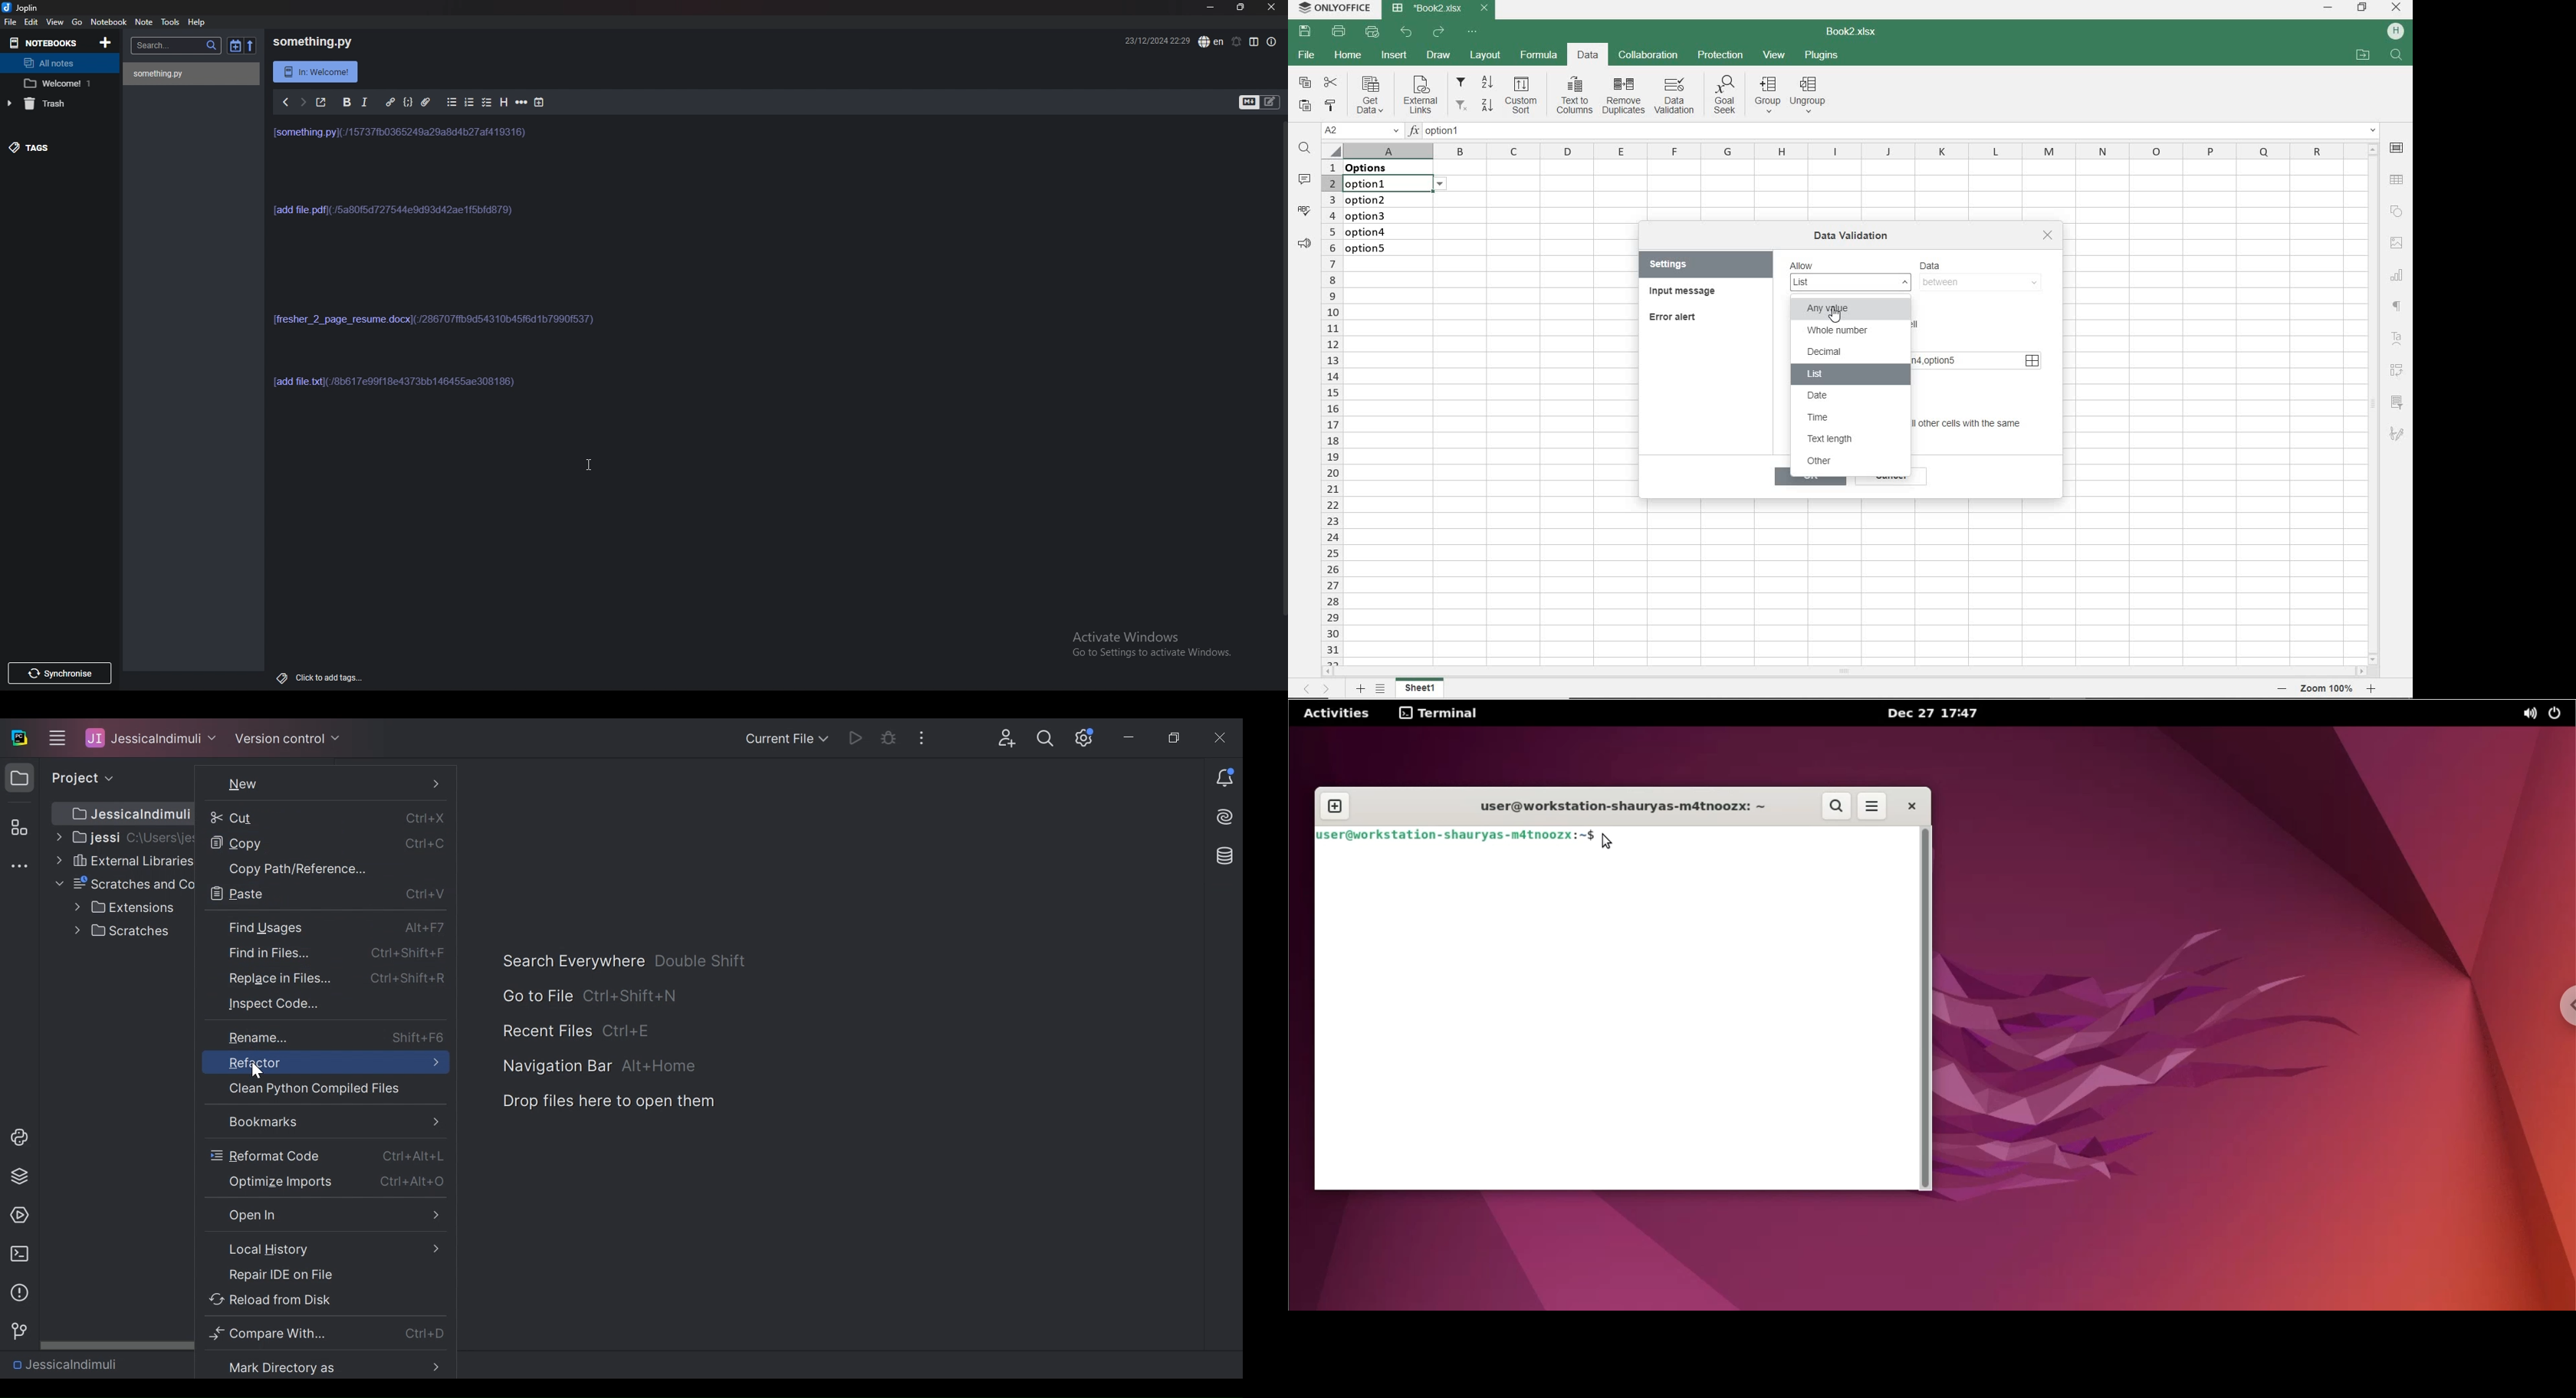 The height and width of the screenshot is (1400, 2576). I want to click on close, so click(2048, 235).